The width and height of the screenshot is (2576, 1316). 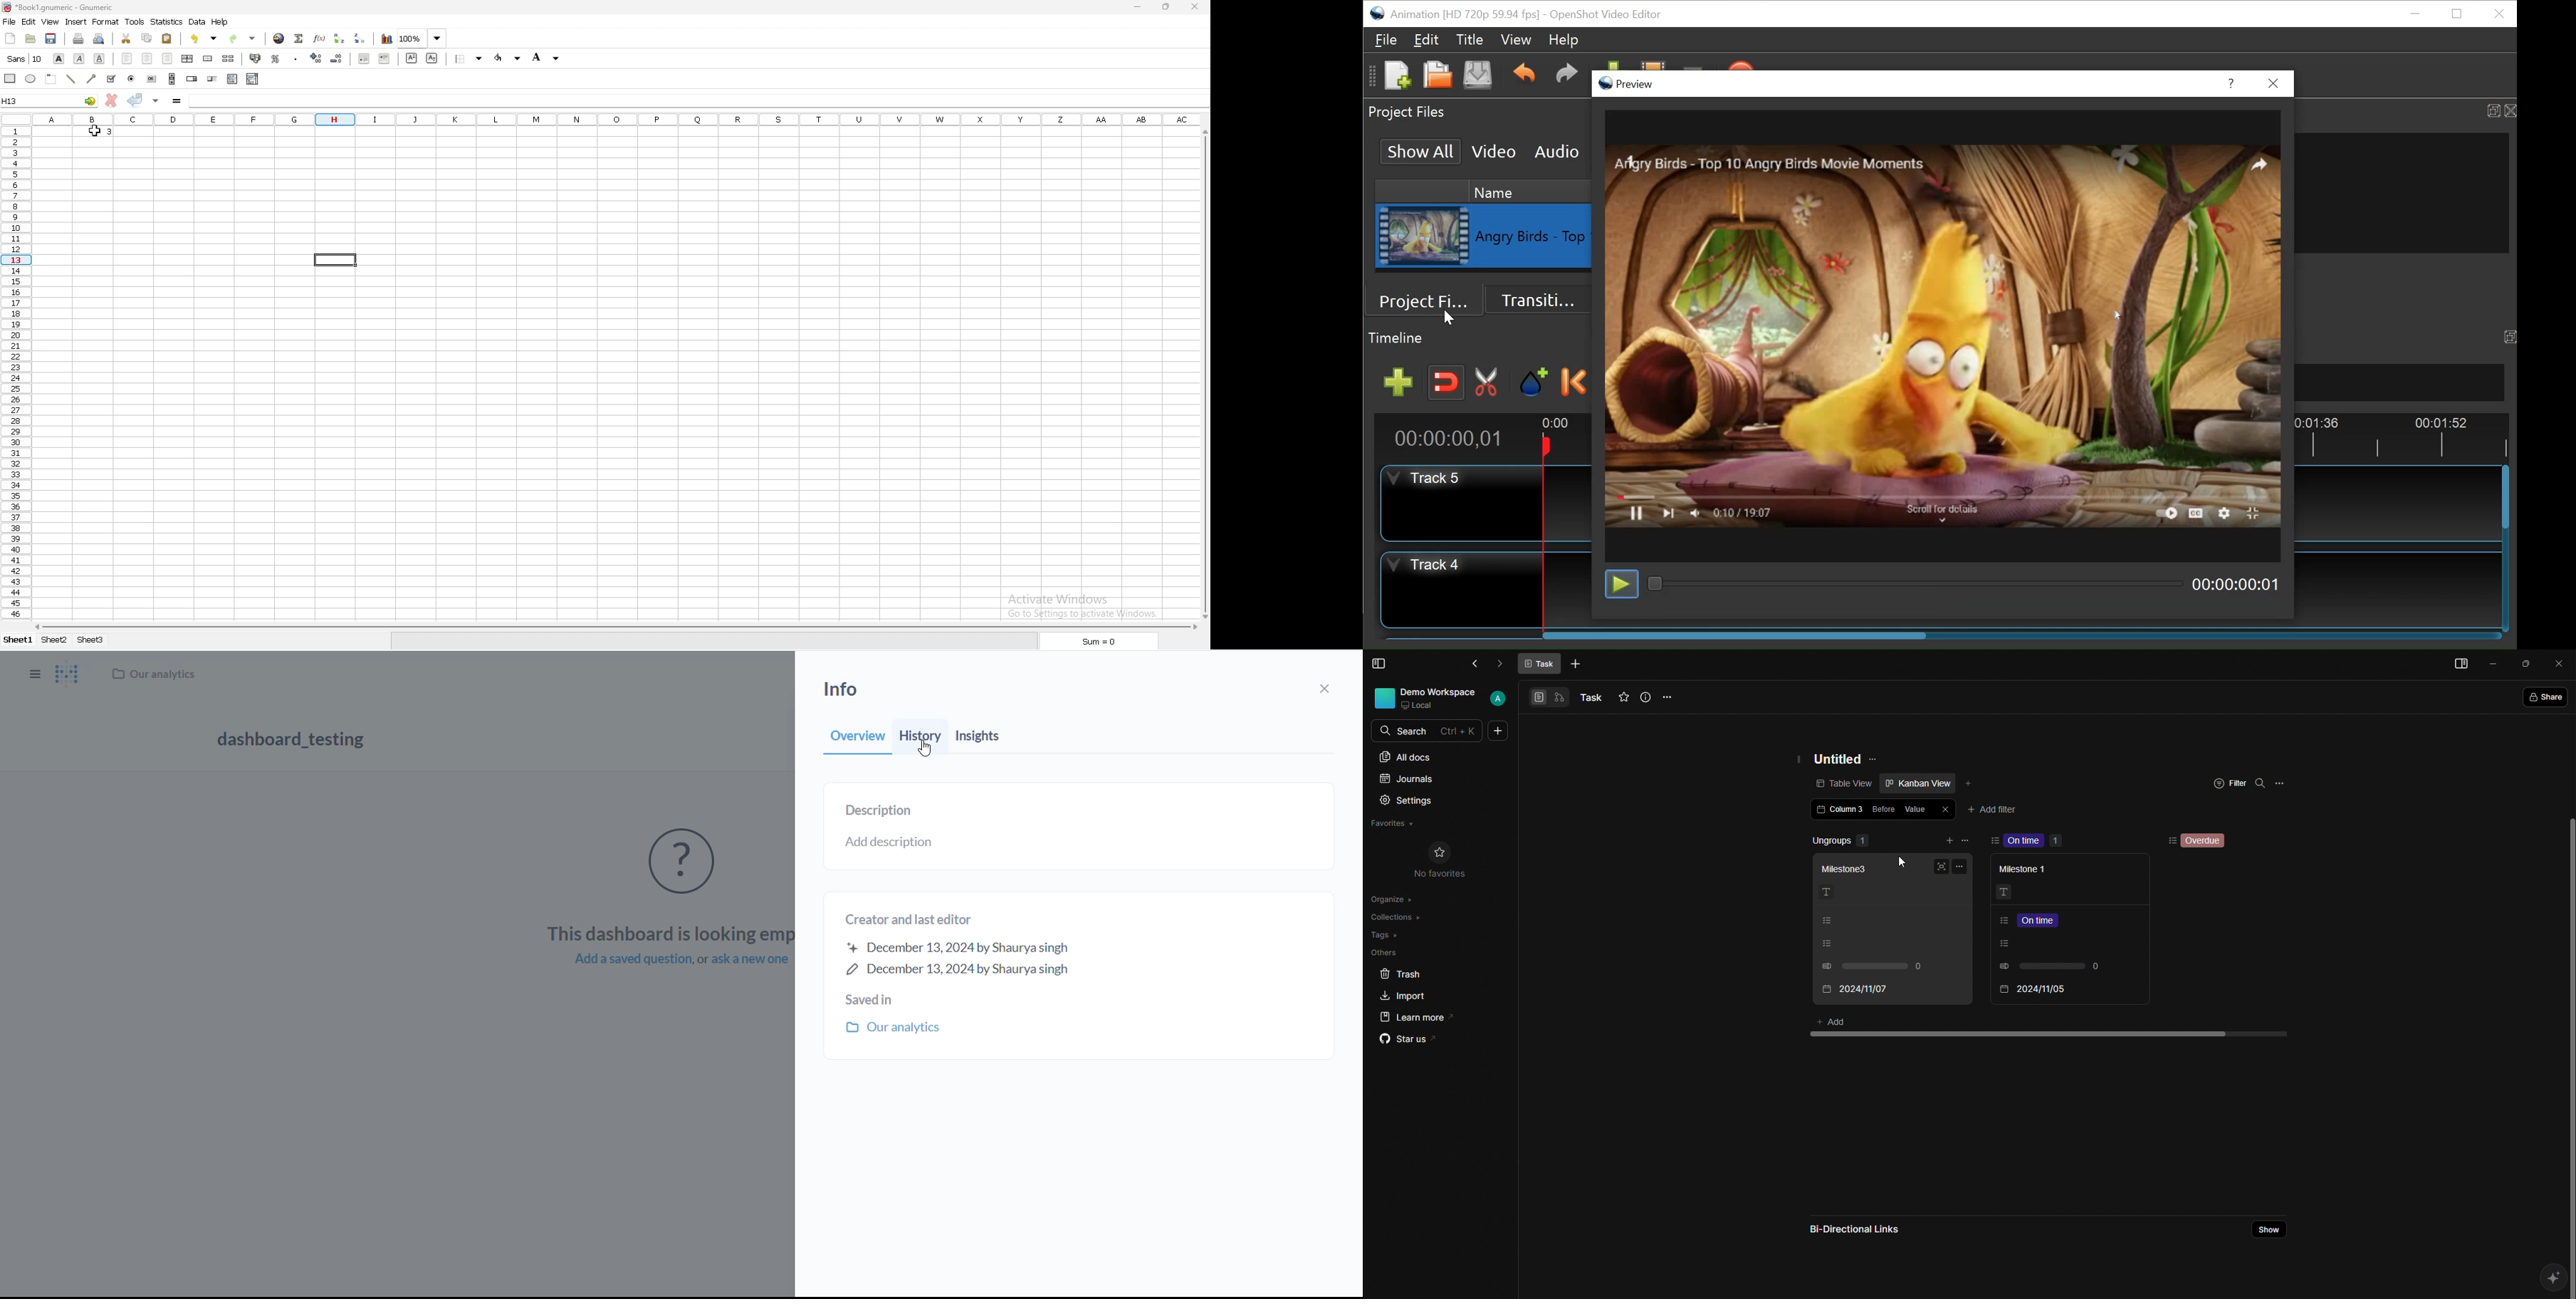 I want to click on increase decimal, so click(x=316, y=58).